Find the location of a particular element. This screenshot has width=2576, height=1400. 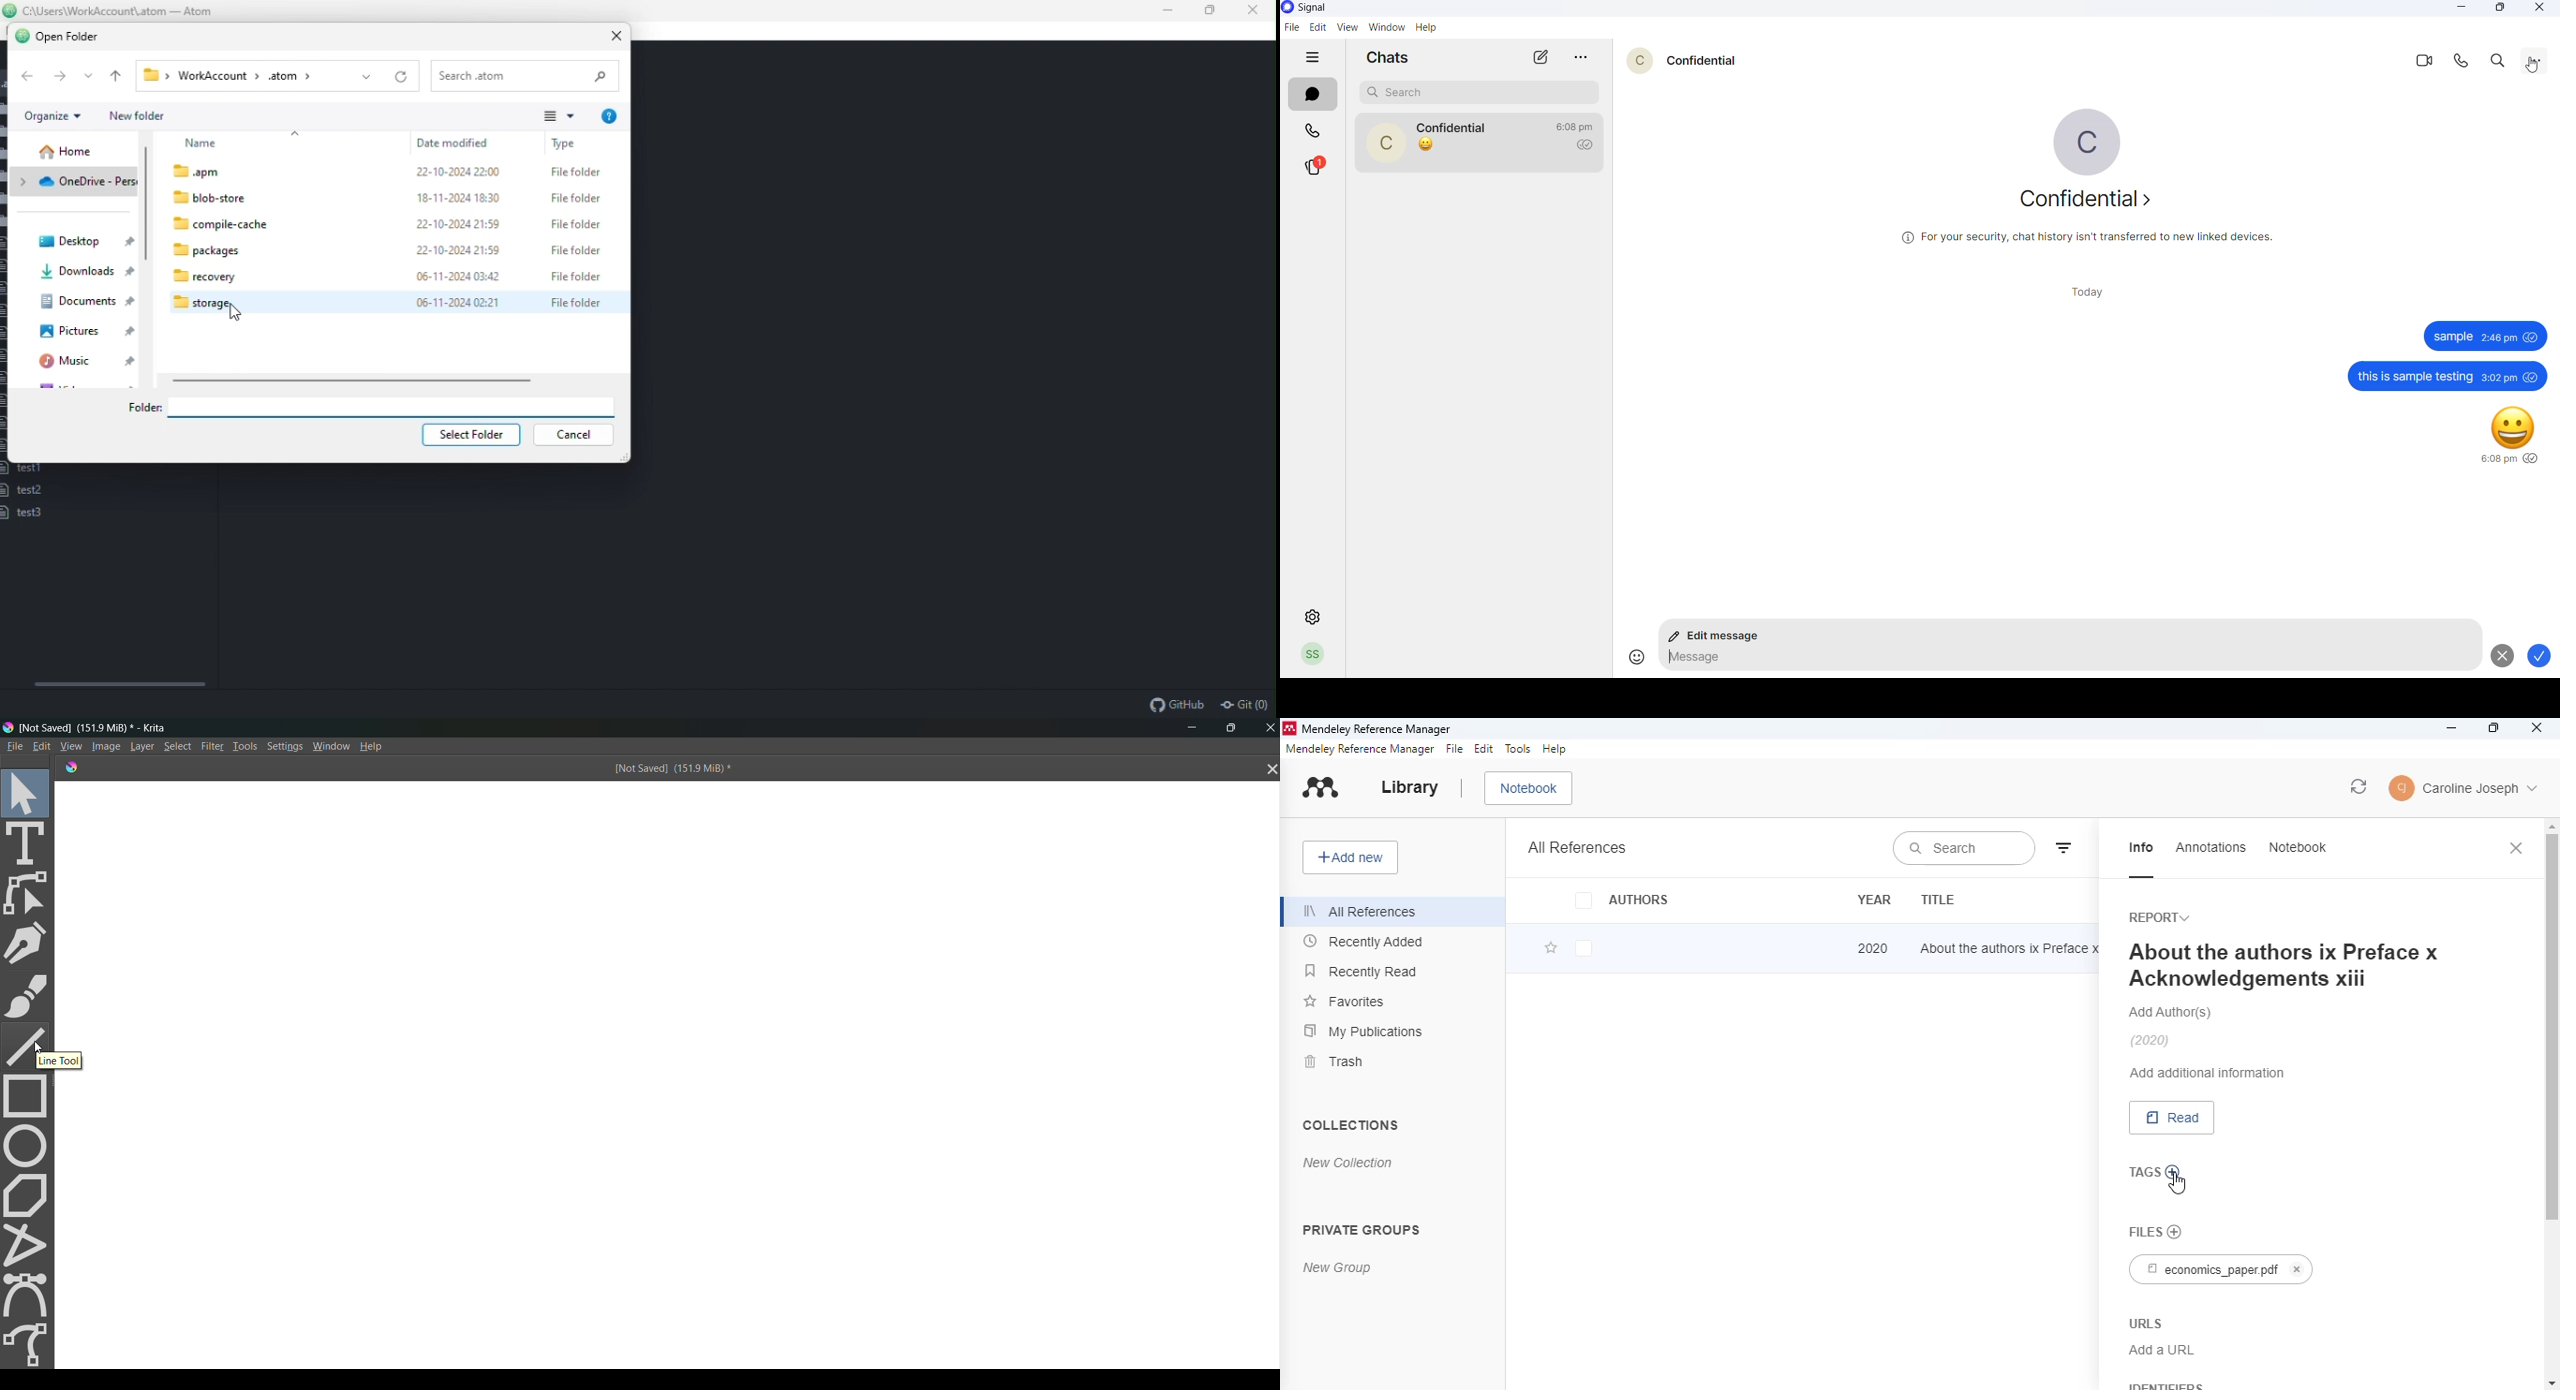

about the authors ix Preface x Acknowledgements xiii is located at coordinates (2013, 948).